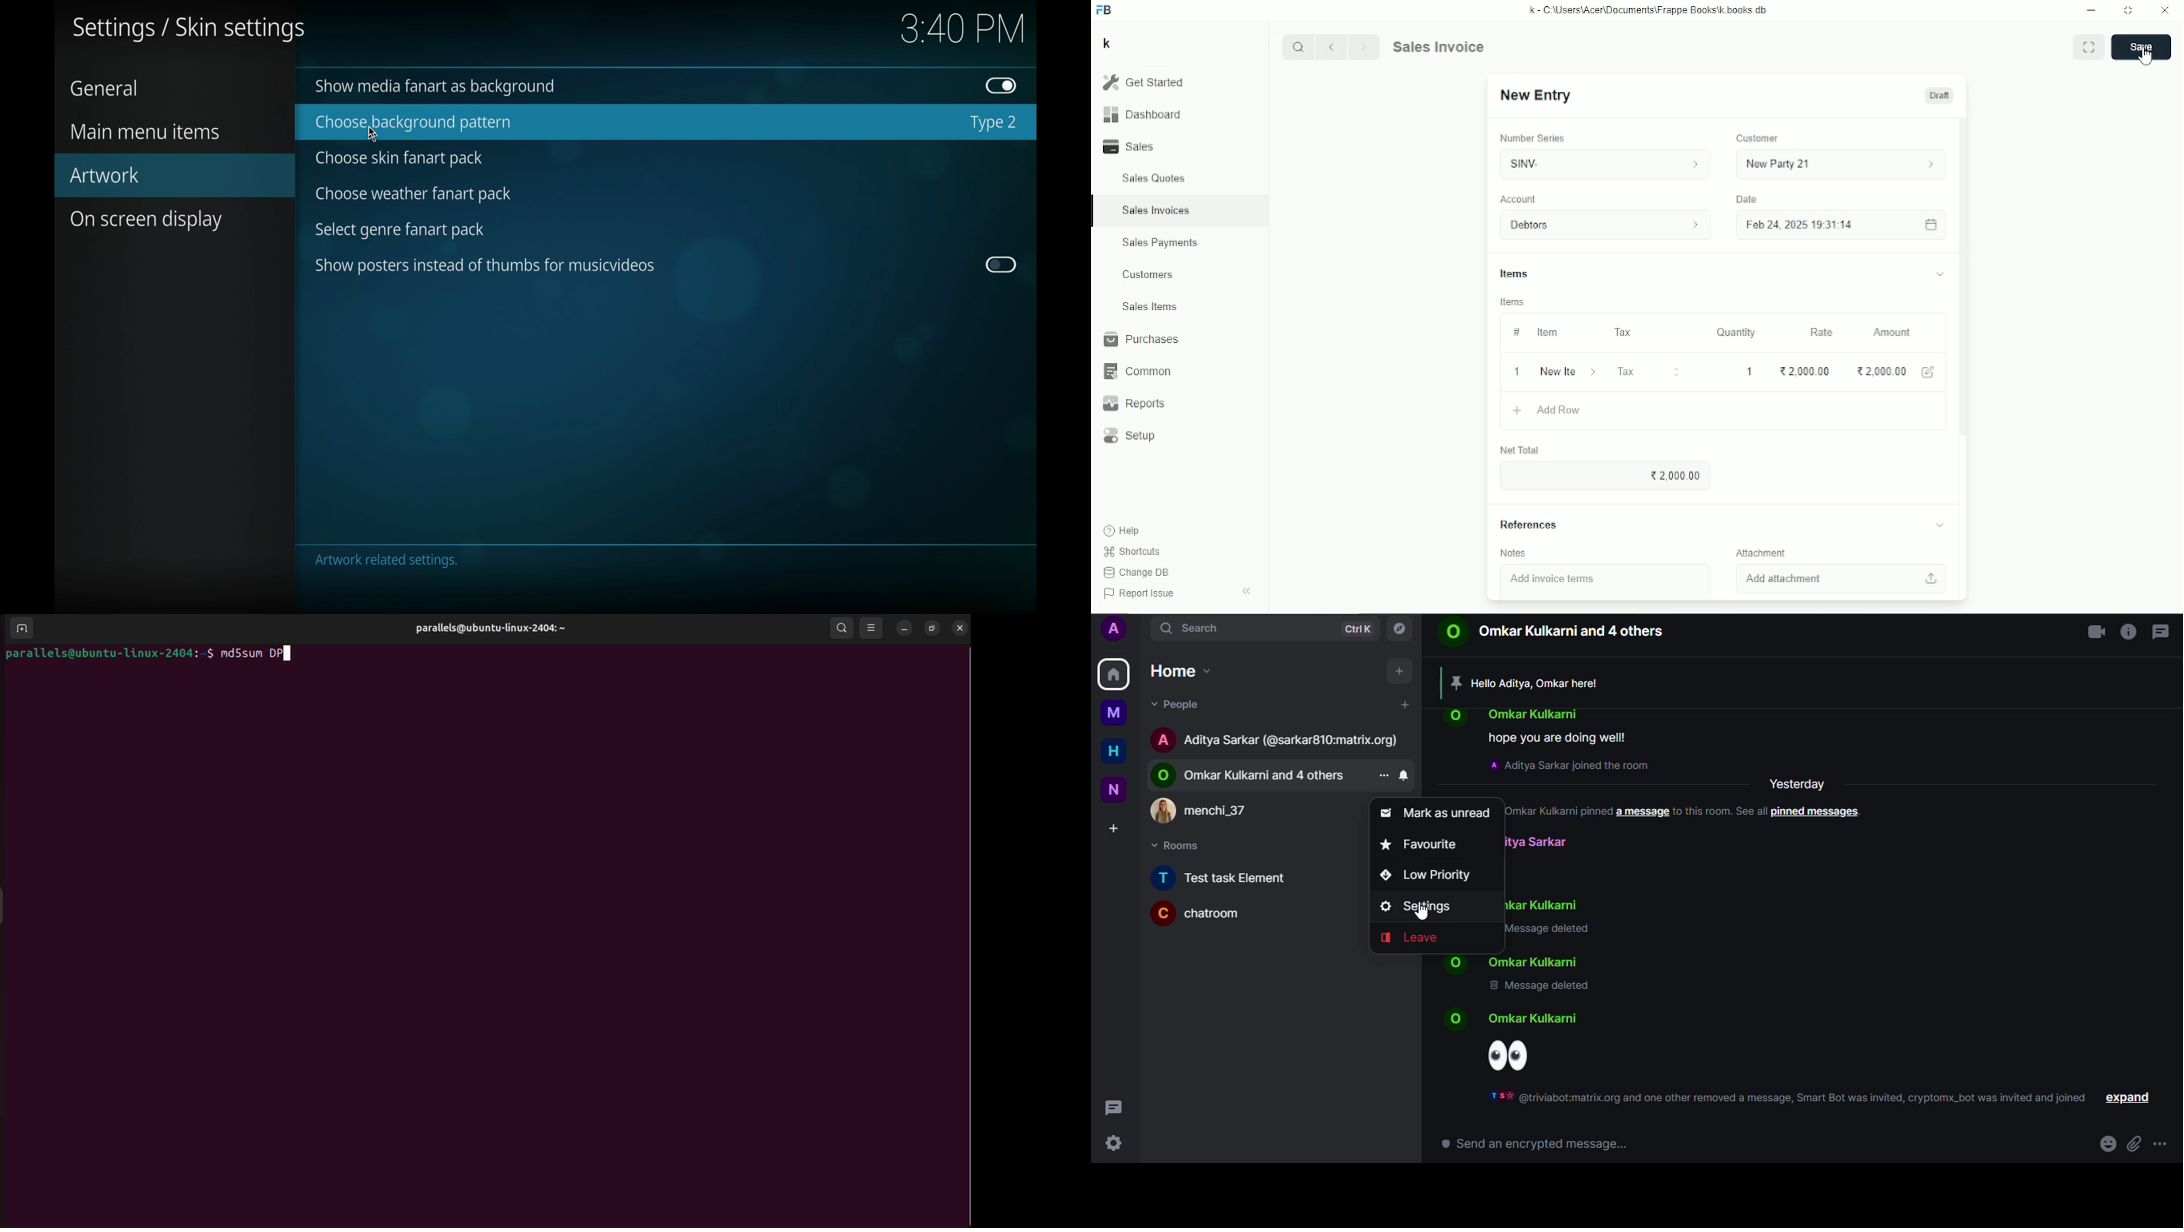 This screenshot has width=2184, height=1232. What do you see at coordinates (1119, 789) in the screenshot?
I see `n` at bounding box center [1119, 789].